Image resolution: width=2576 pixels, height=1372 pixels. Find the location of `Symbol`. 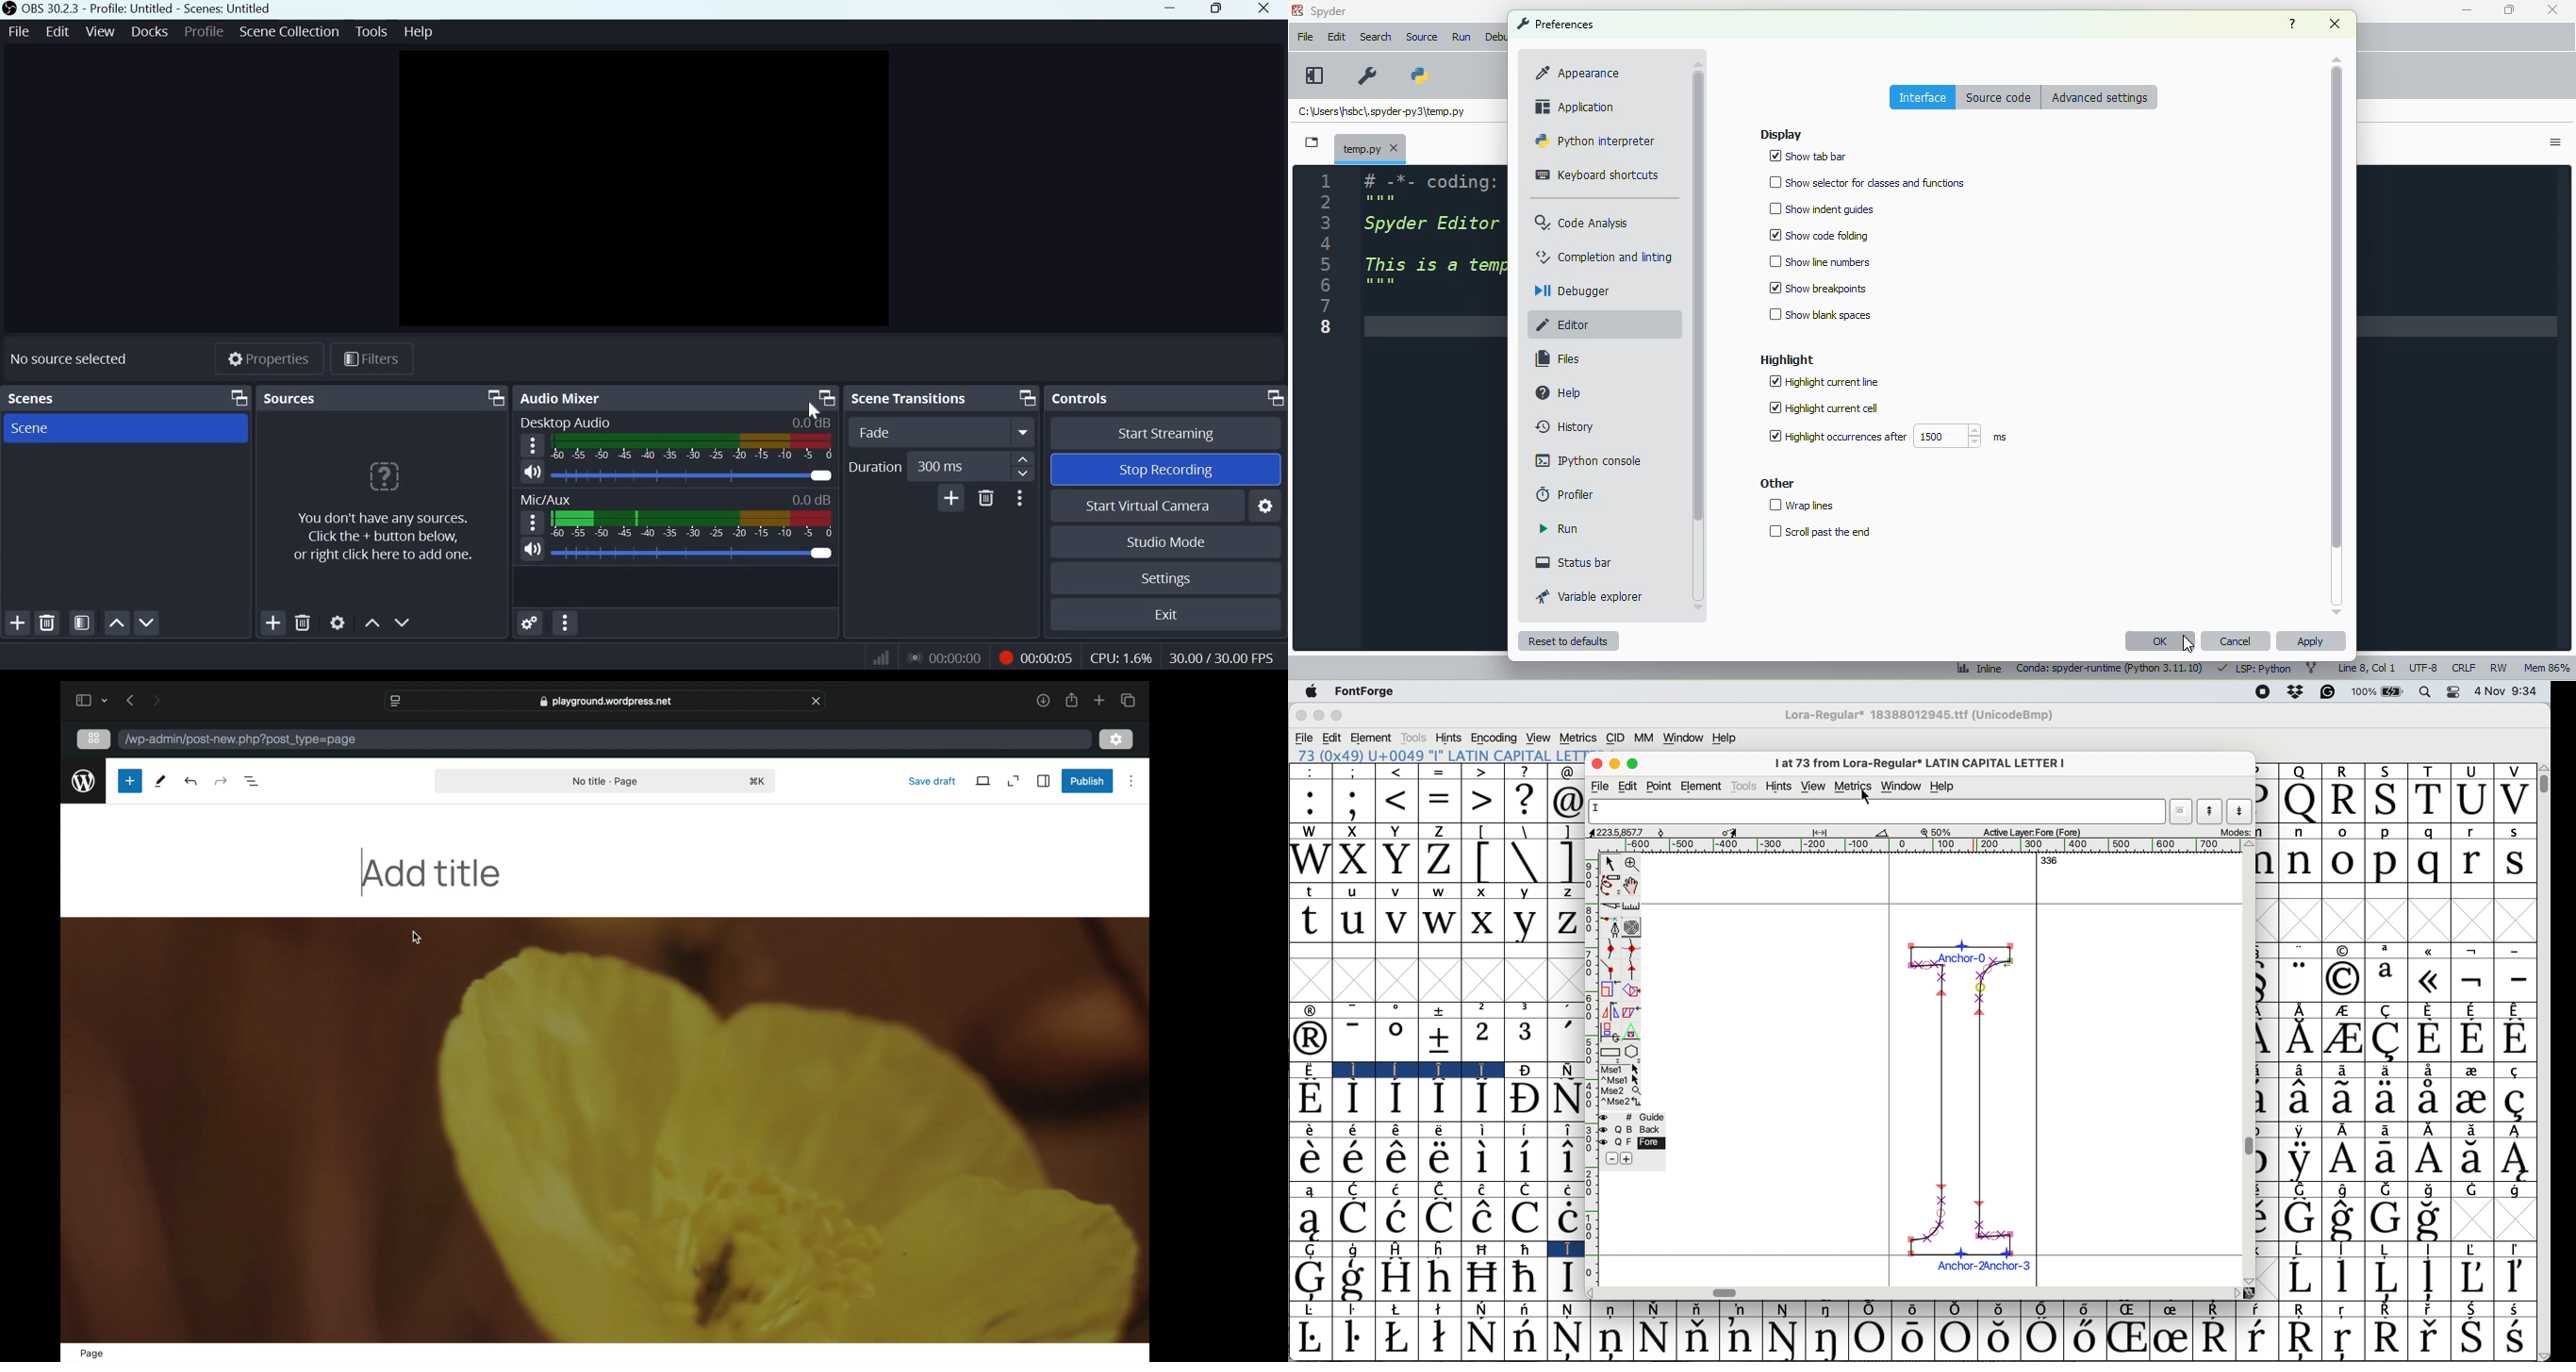

Symbol is located at coordinates (1483, 1309).